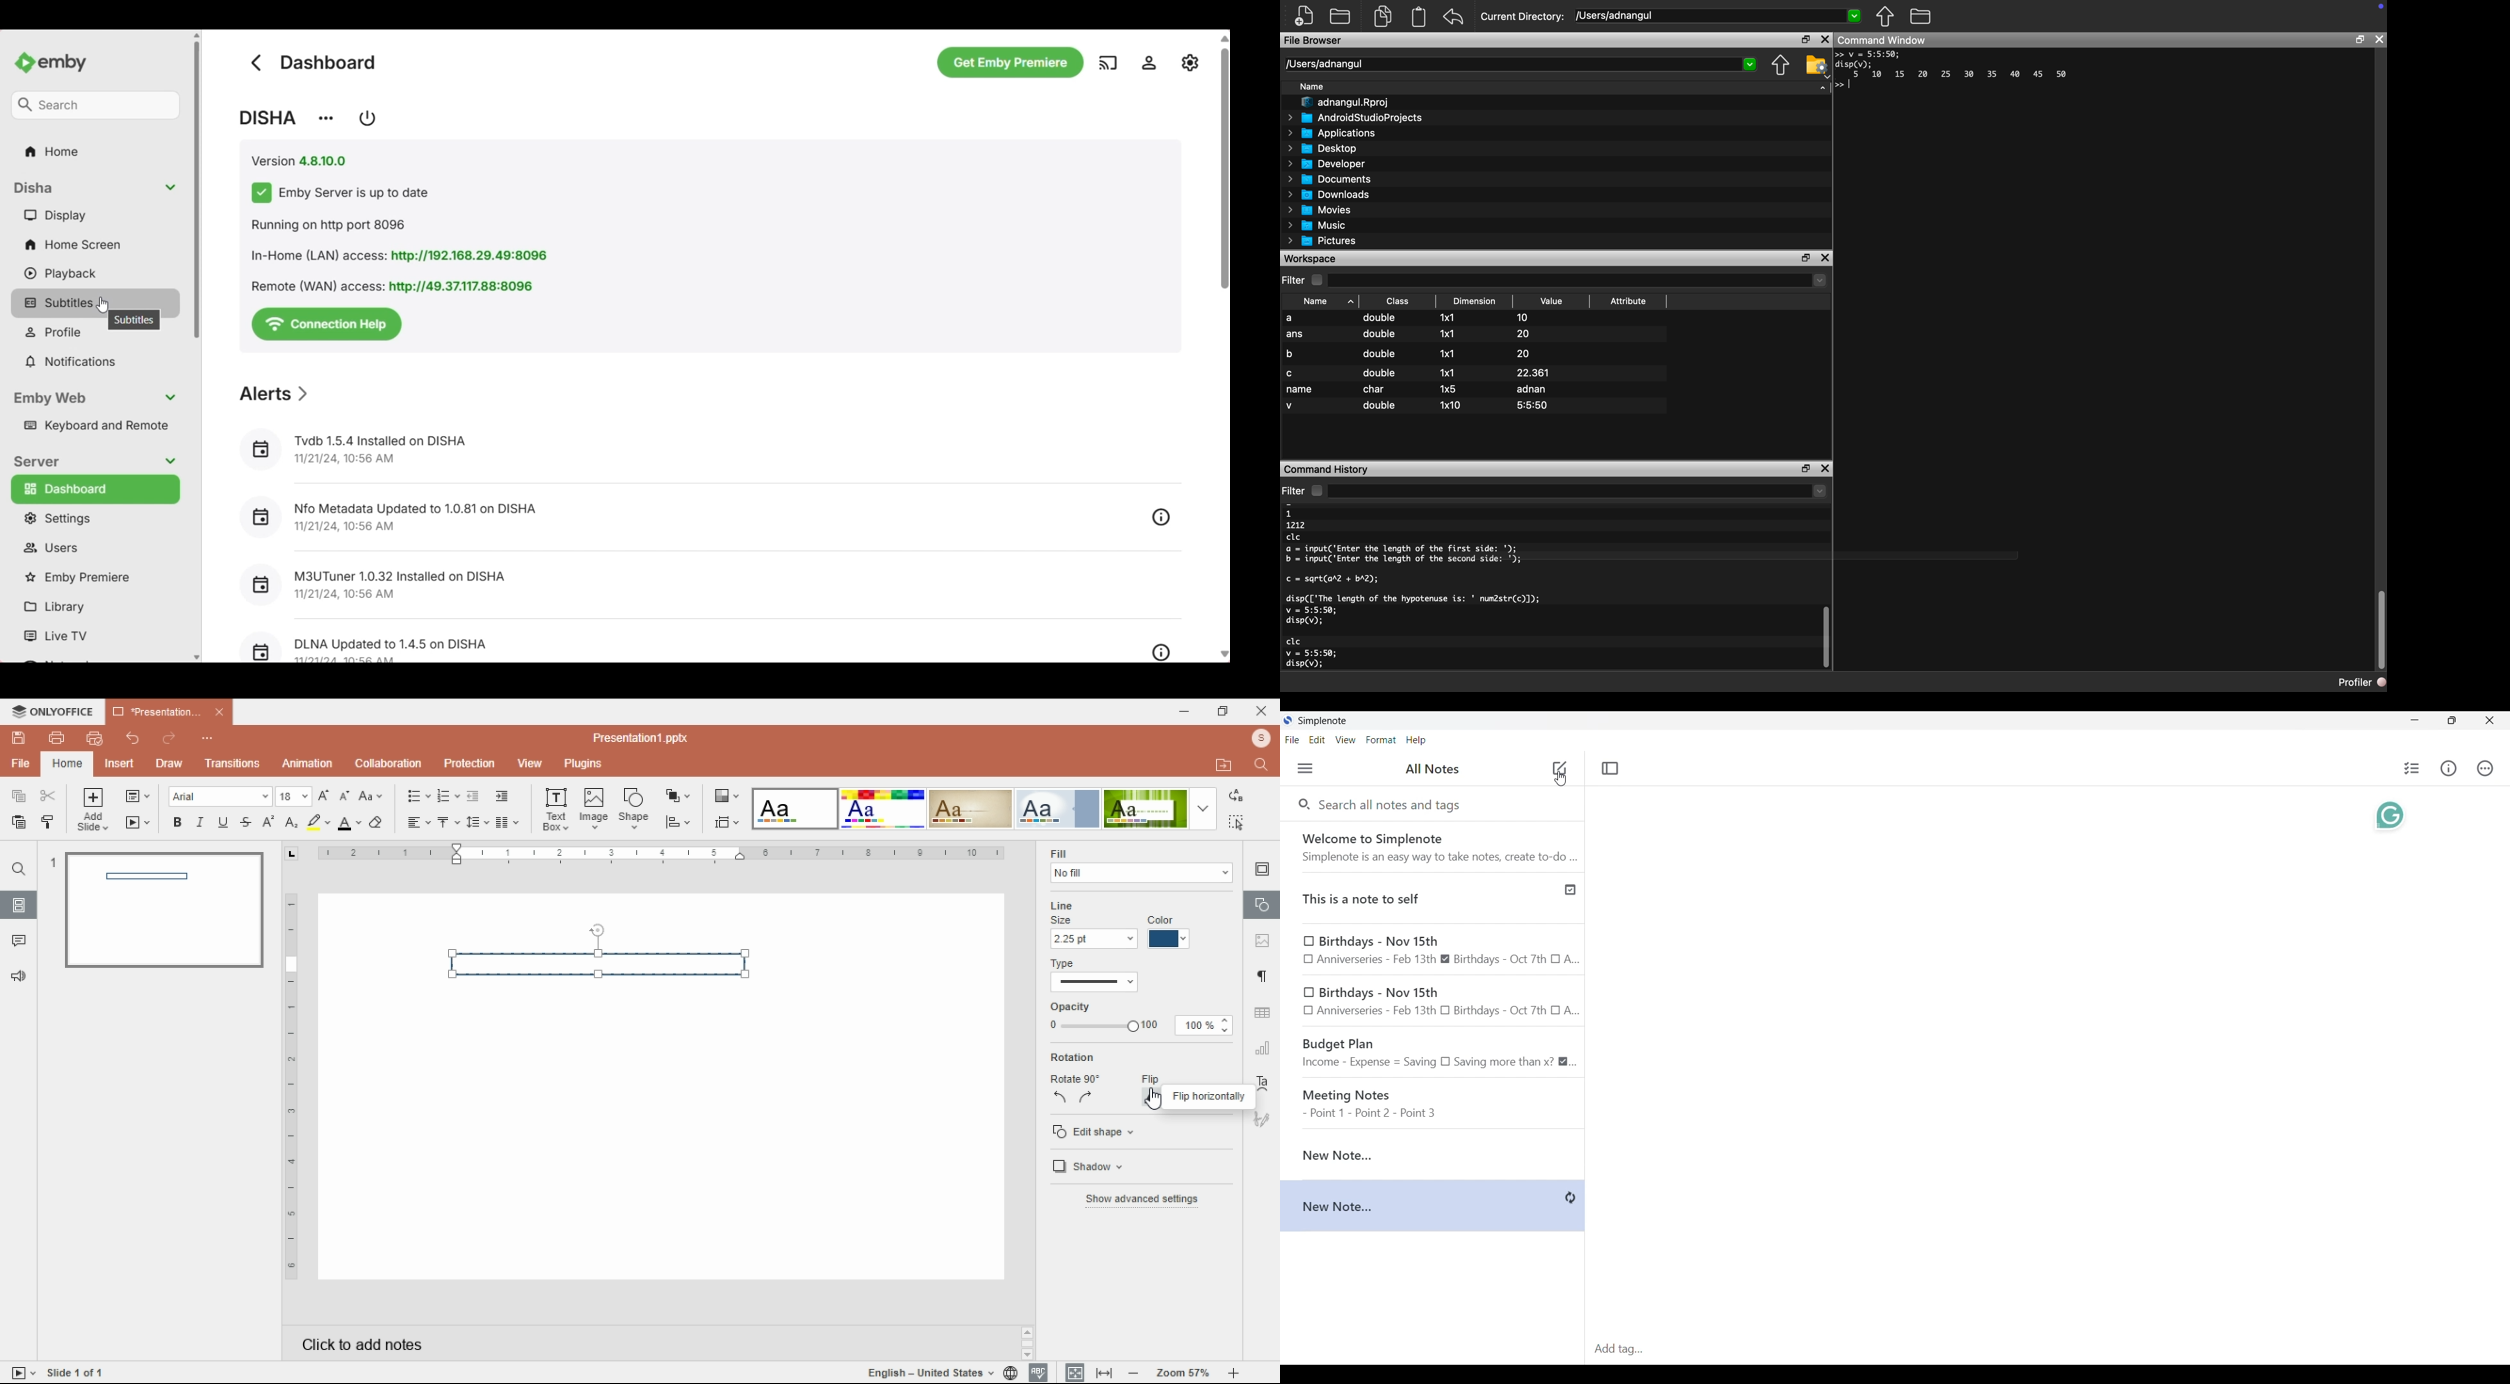 Image resolution: width=2520 pixels, height=1400 pixels. Describe the element at coordinates (1416, 741) in the screenshot. I see `Help menu` at that location.